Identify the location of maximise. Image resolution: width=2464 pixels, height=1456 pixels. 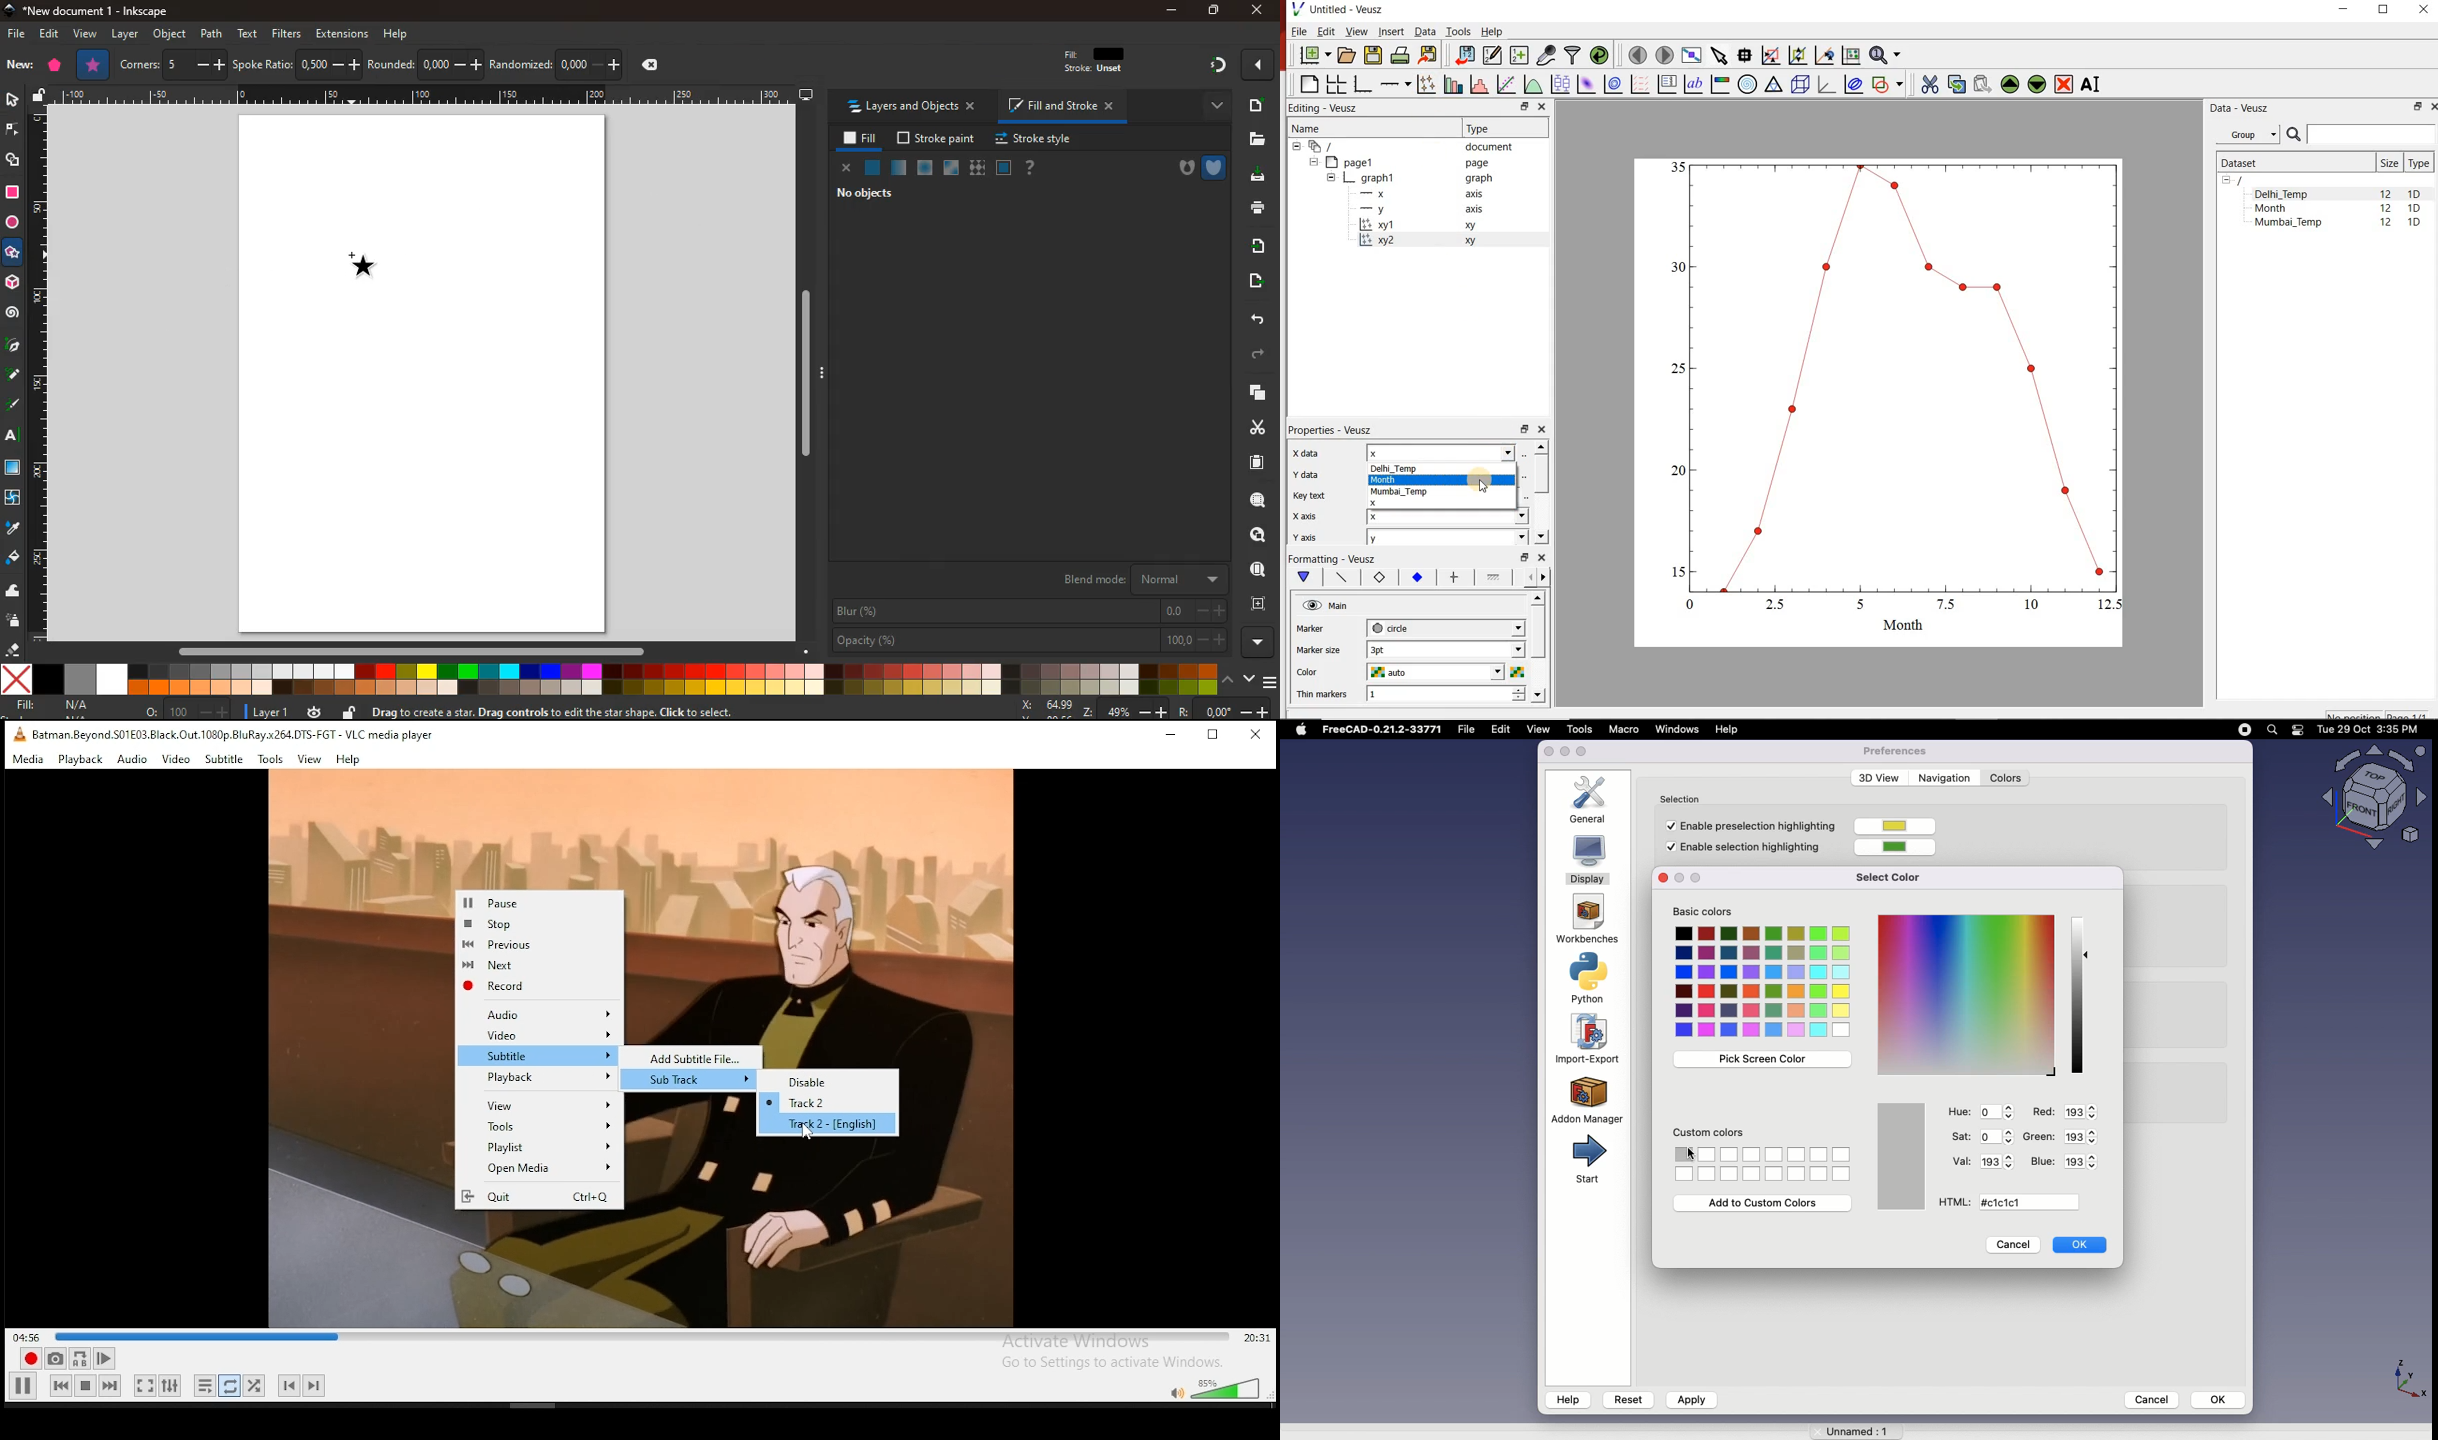
(1584, 751).